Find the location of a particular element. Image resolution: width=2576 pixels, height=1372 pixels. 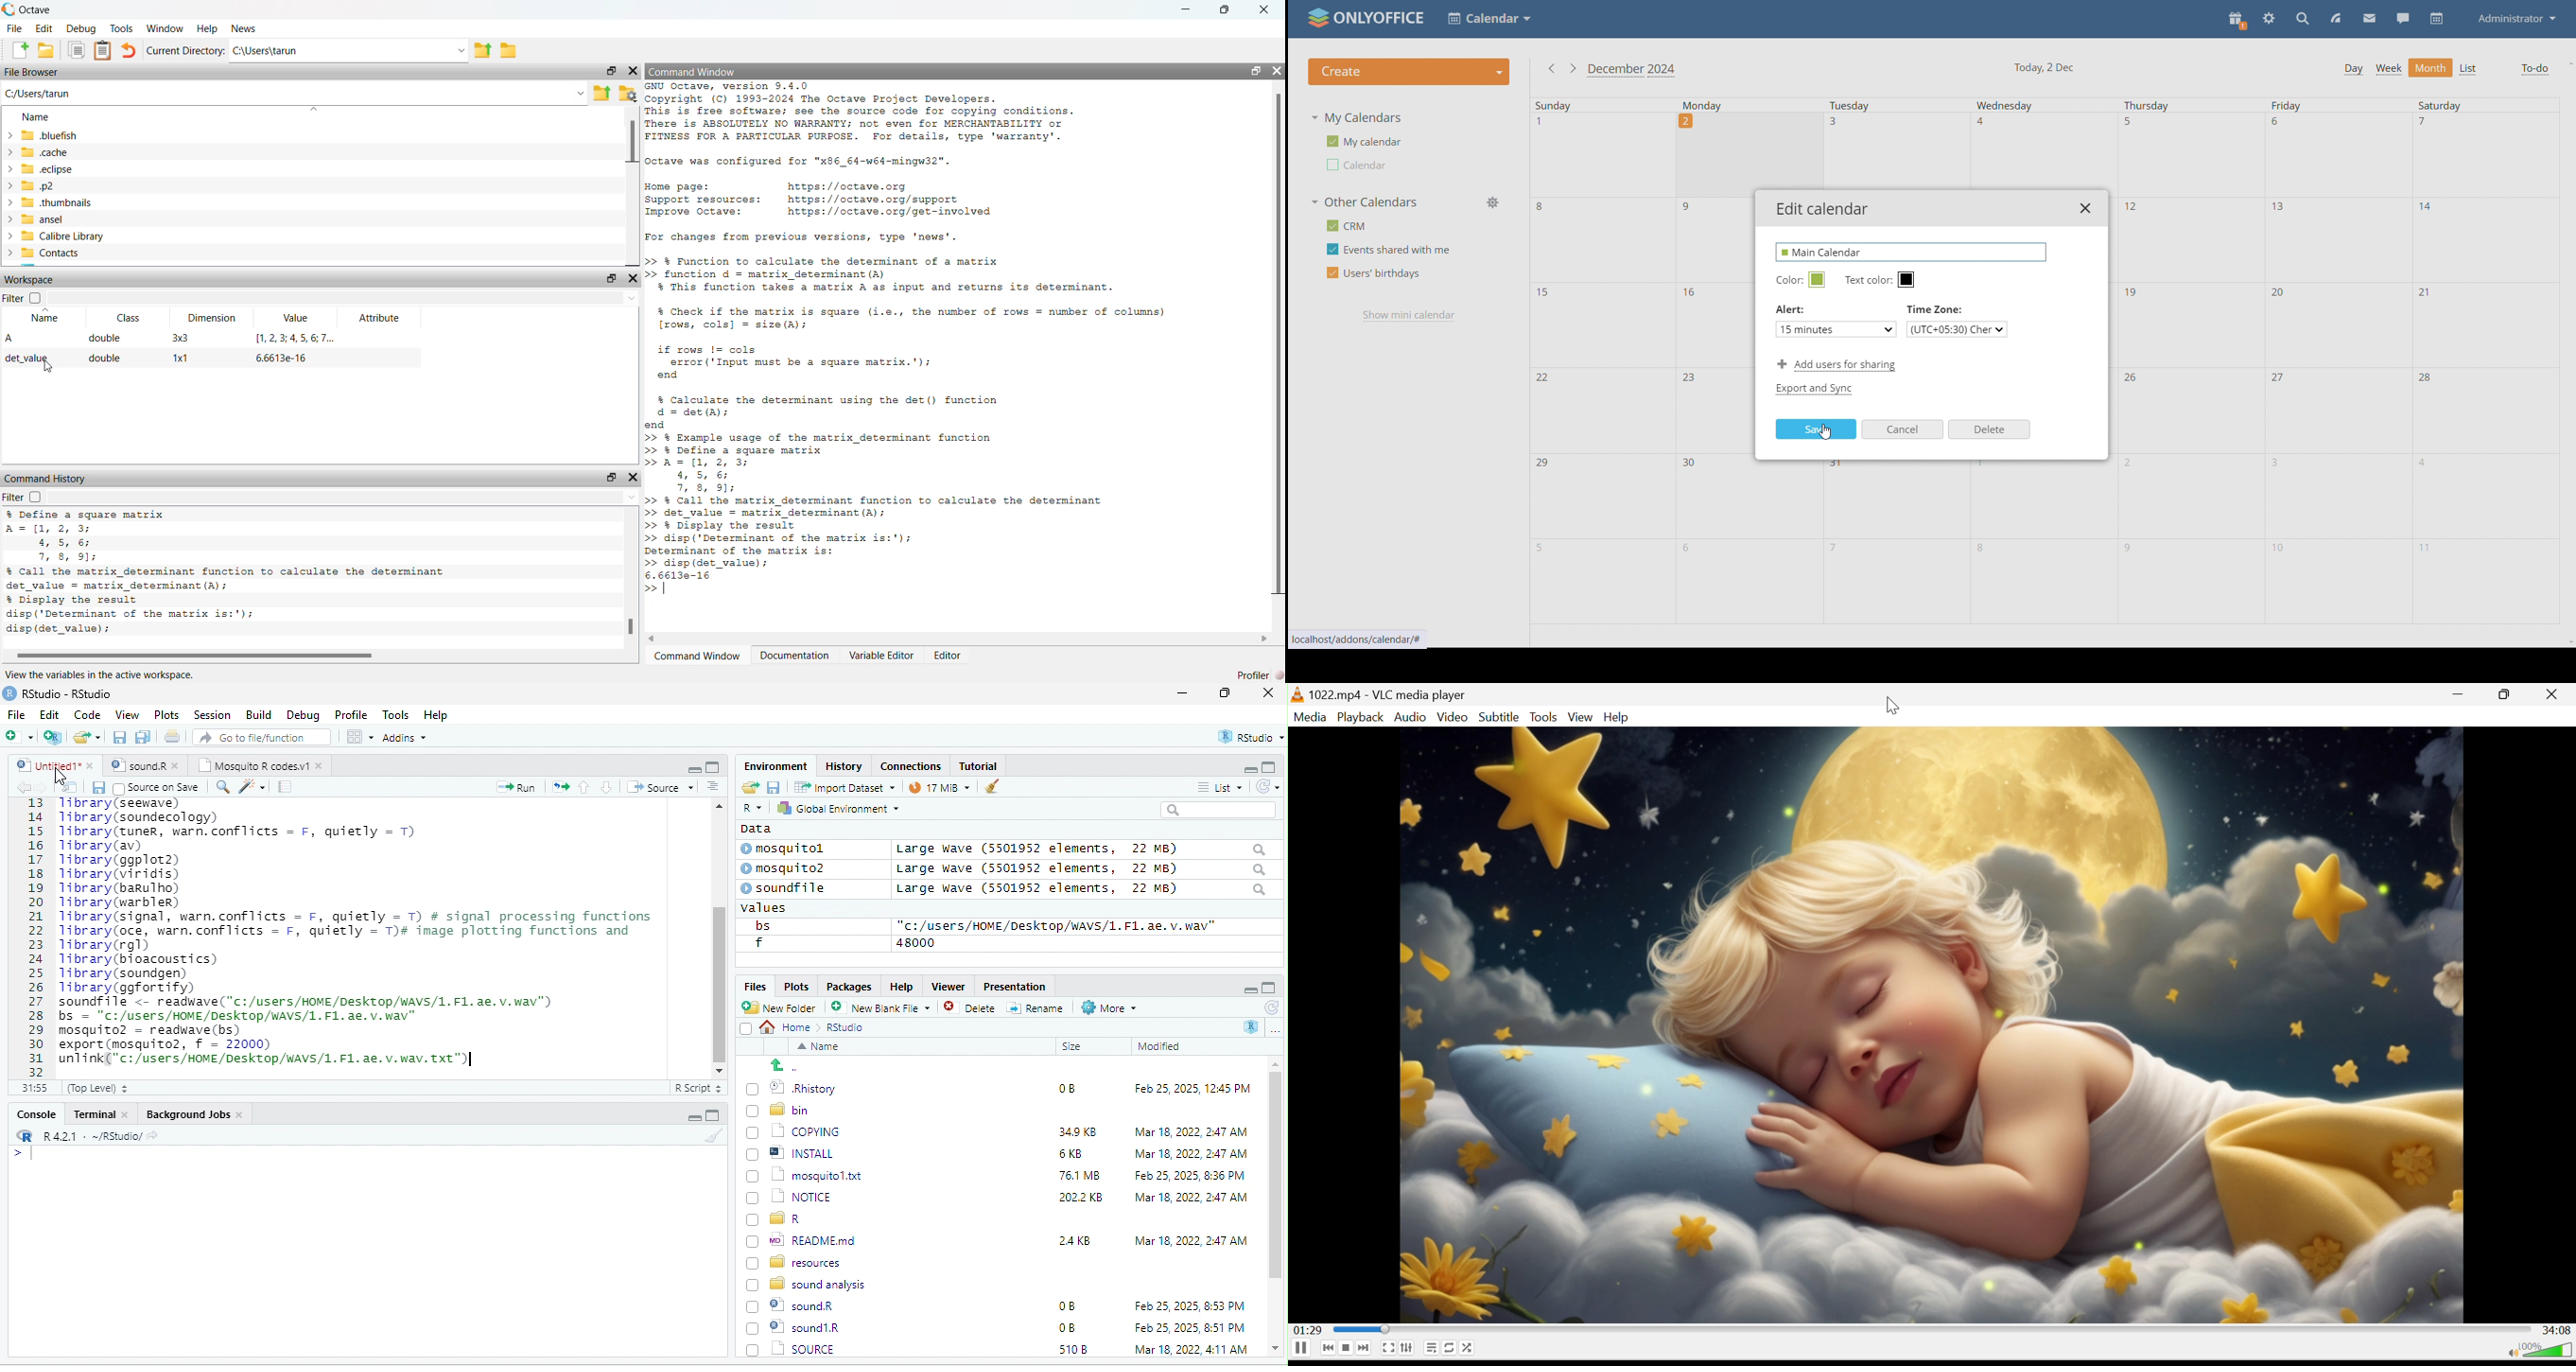

Media is located at coordinates (1311, 717).